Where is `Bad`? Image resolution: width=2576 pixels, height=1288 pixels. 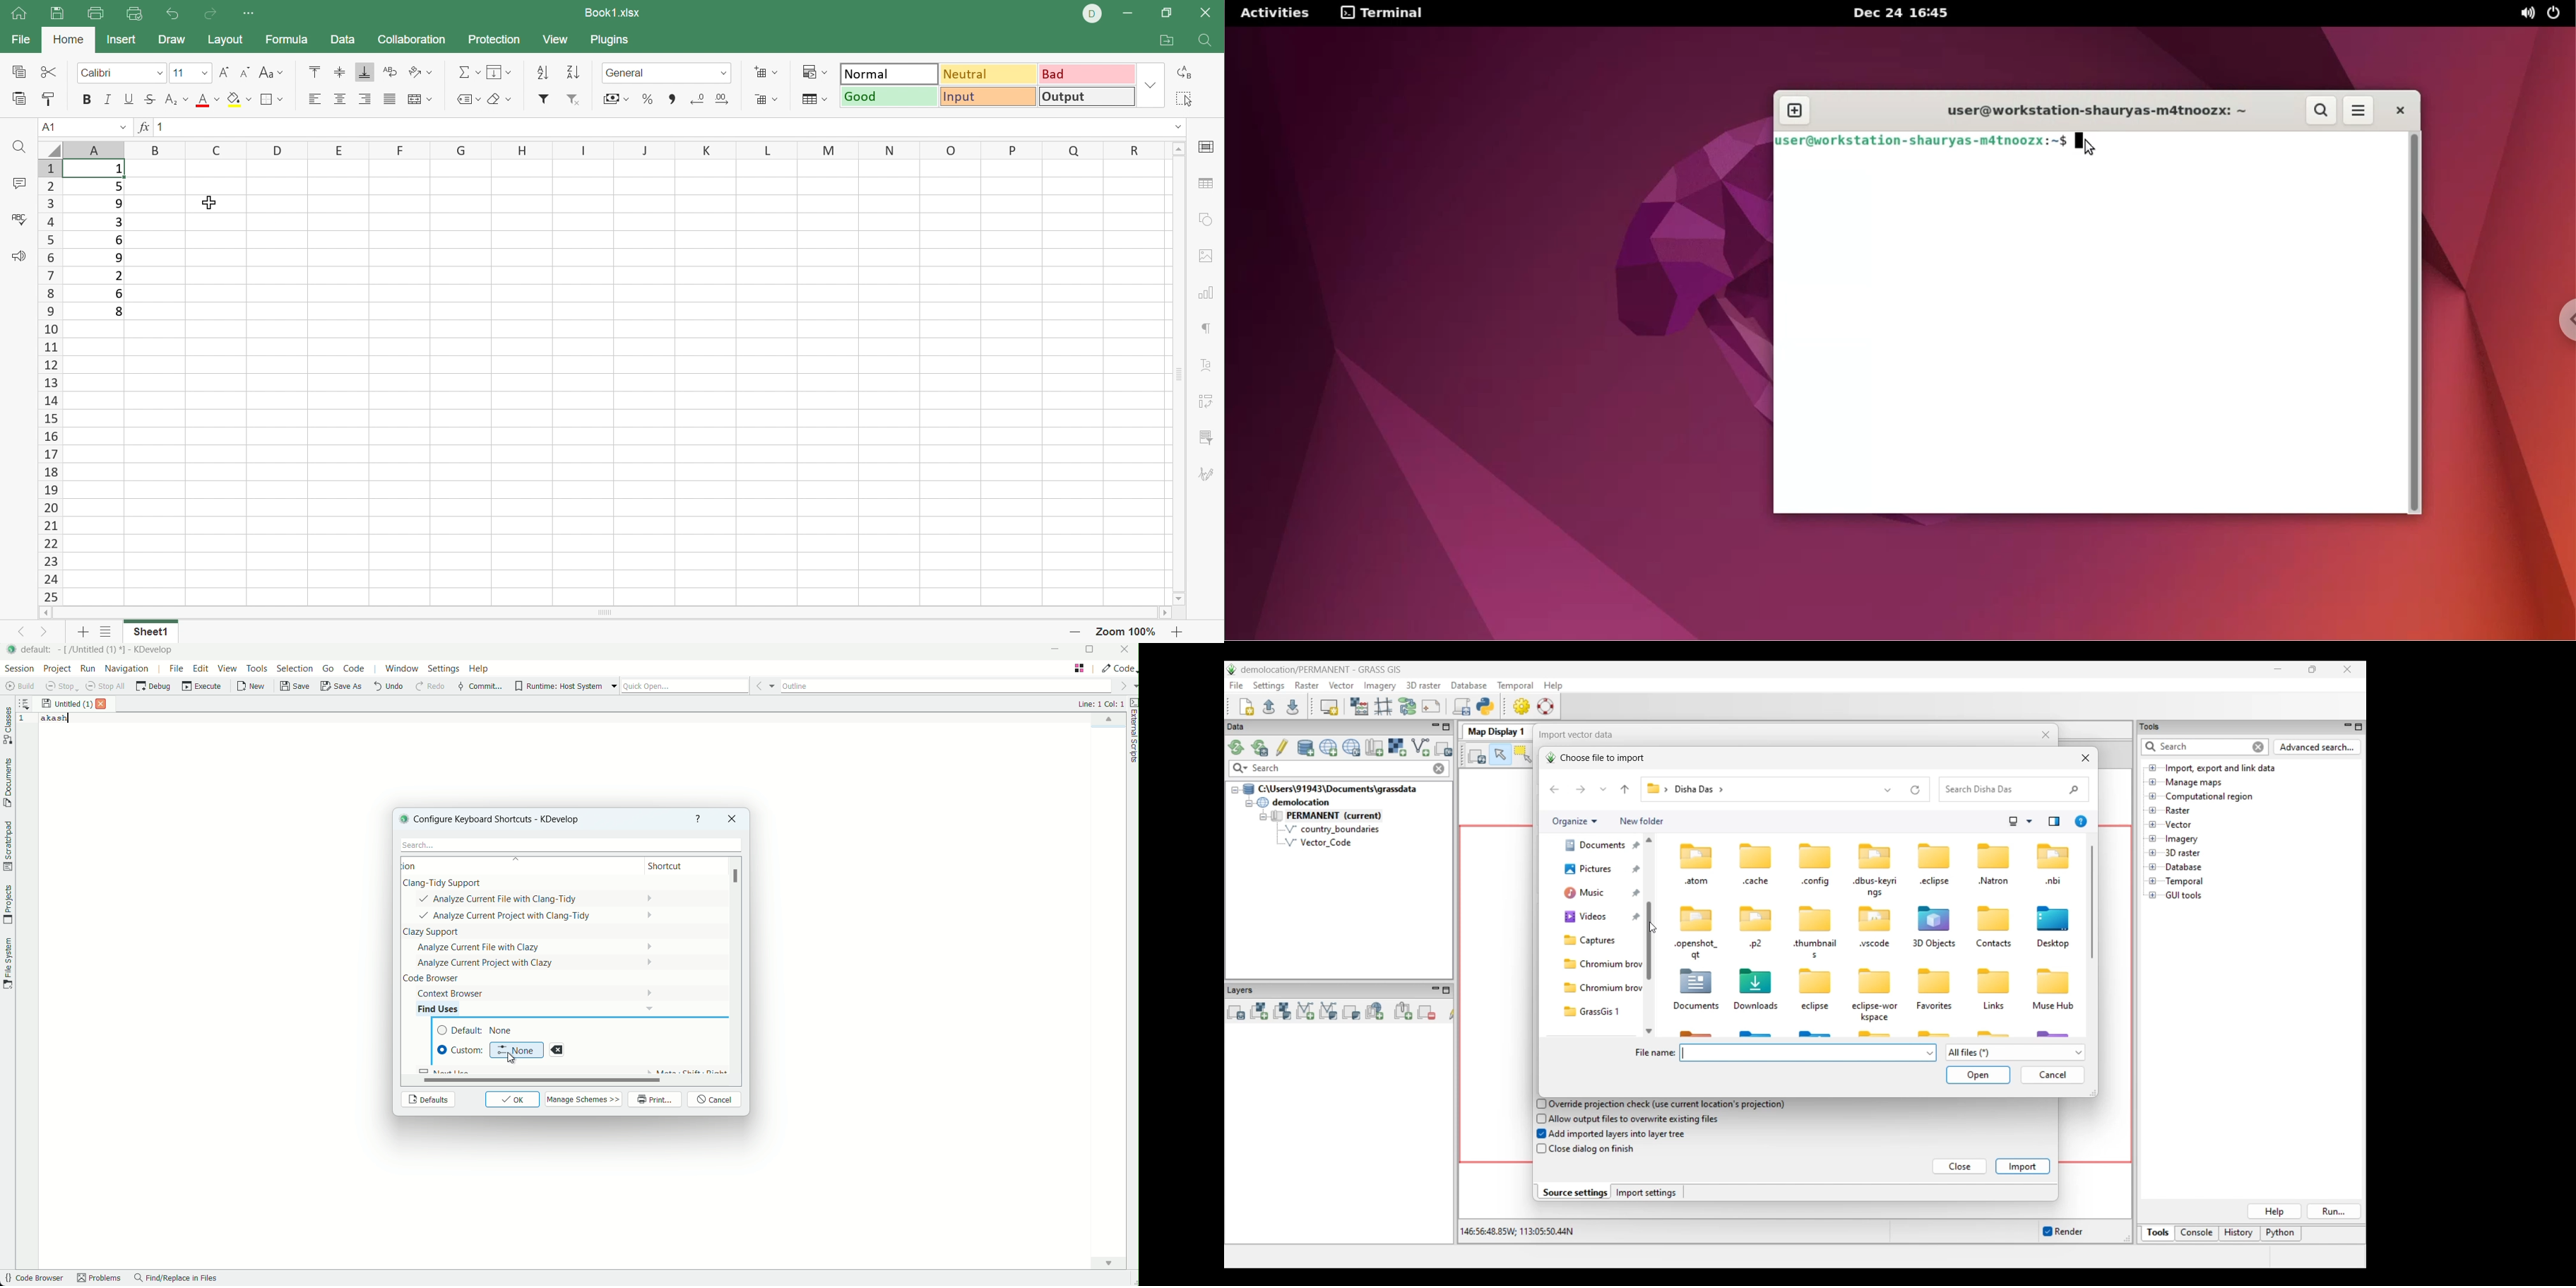
Bad is located at coordinates (1088, 75).